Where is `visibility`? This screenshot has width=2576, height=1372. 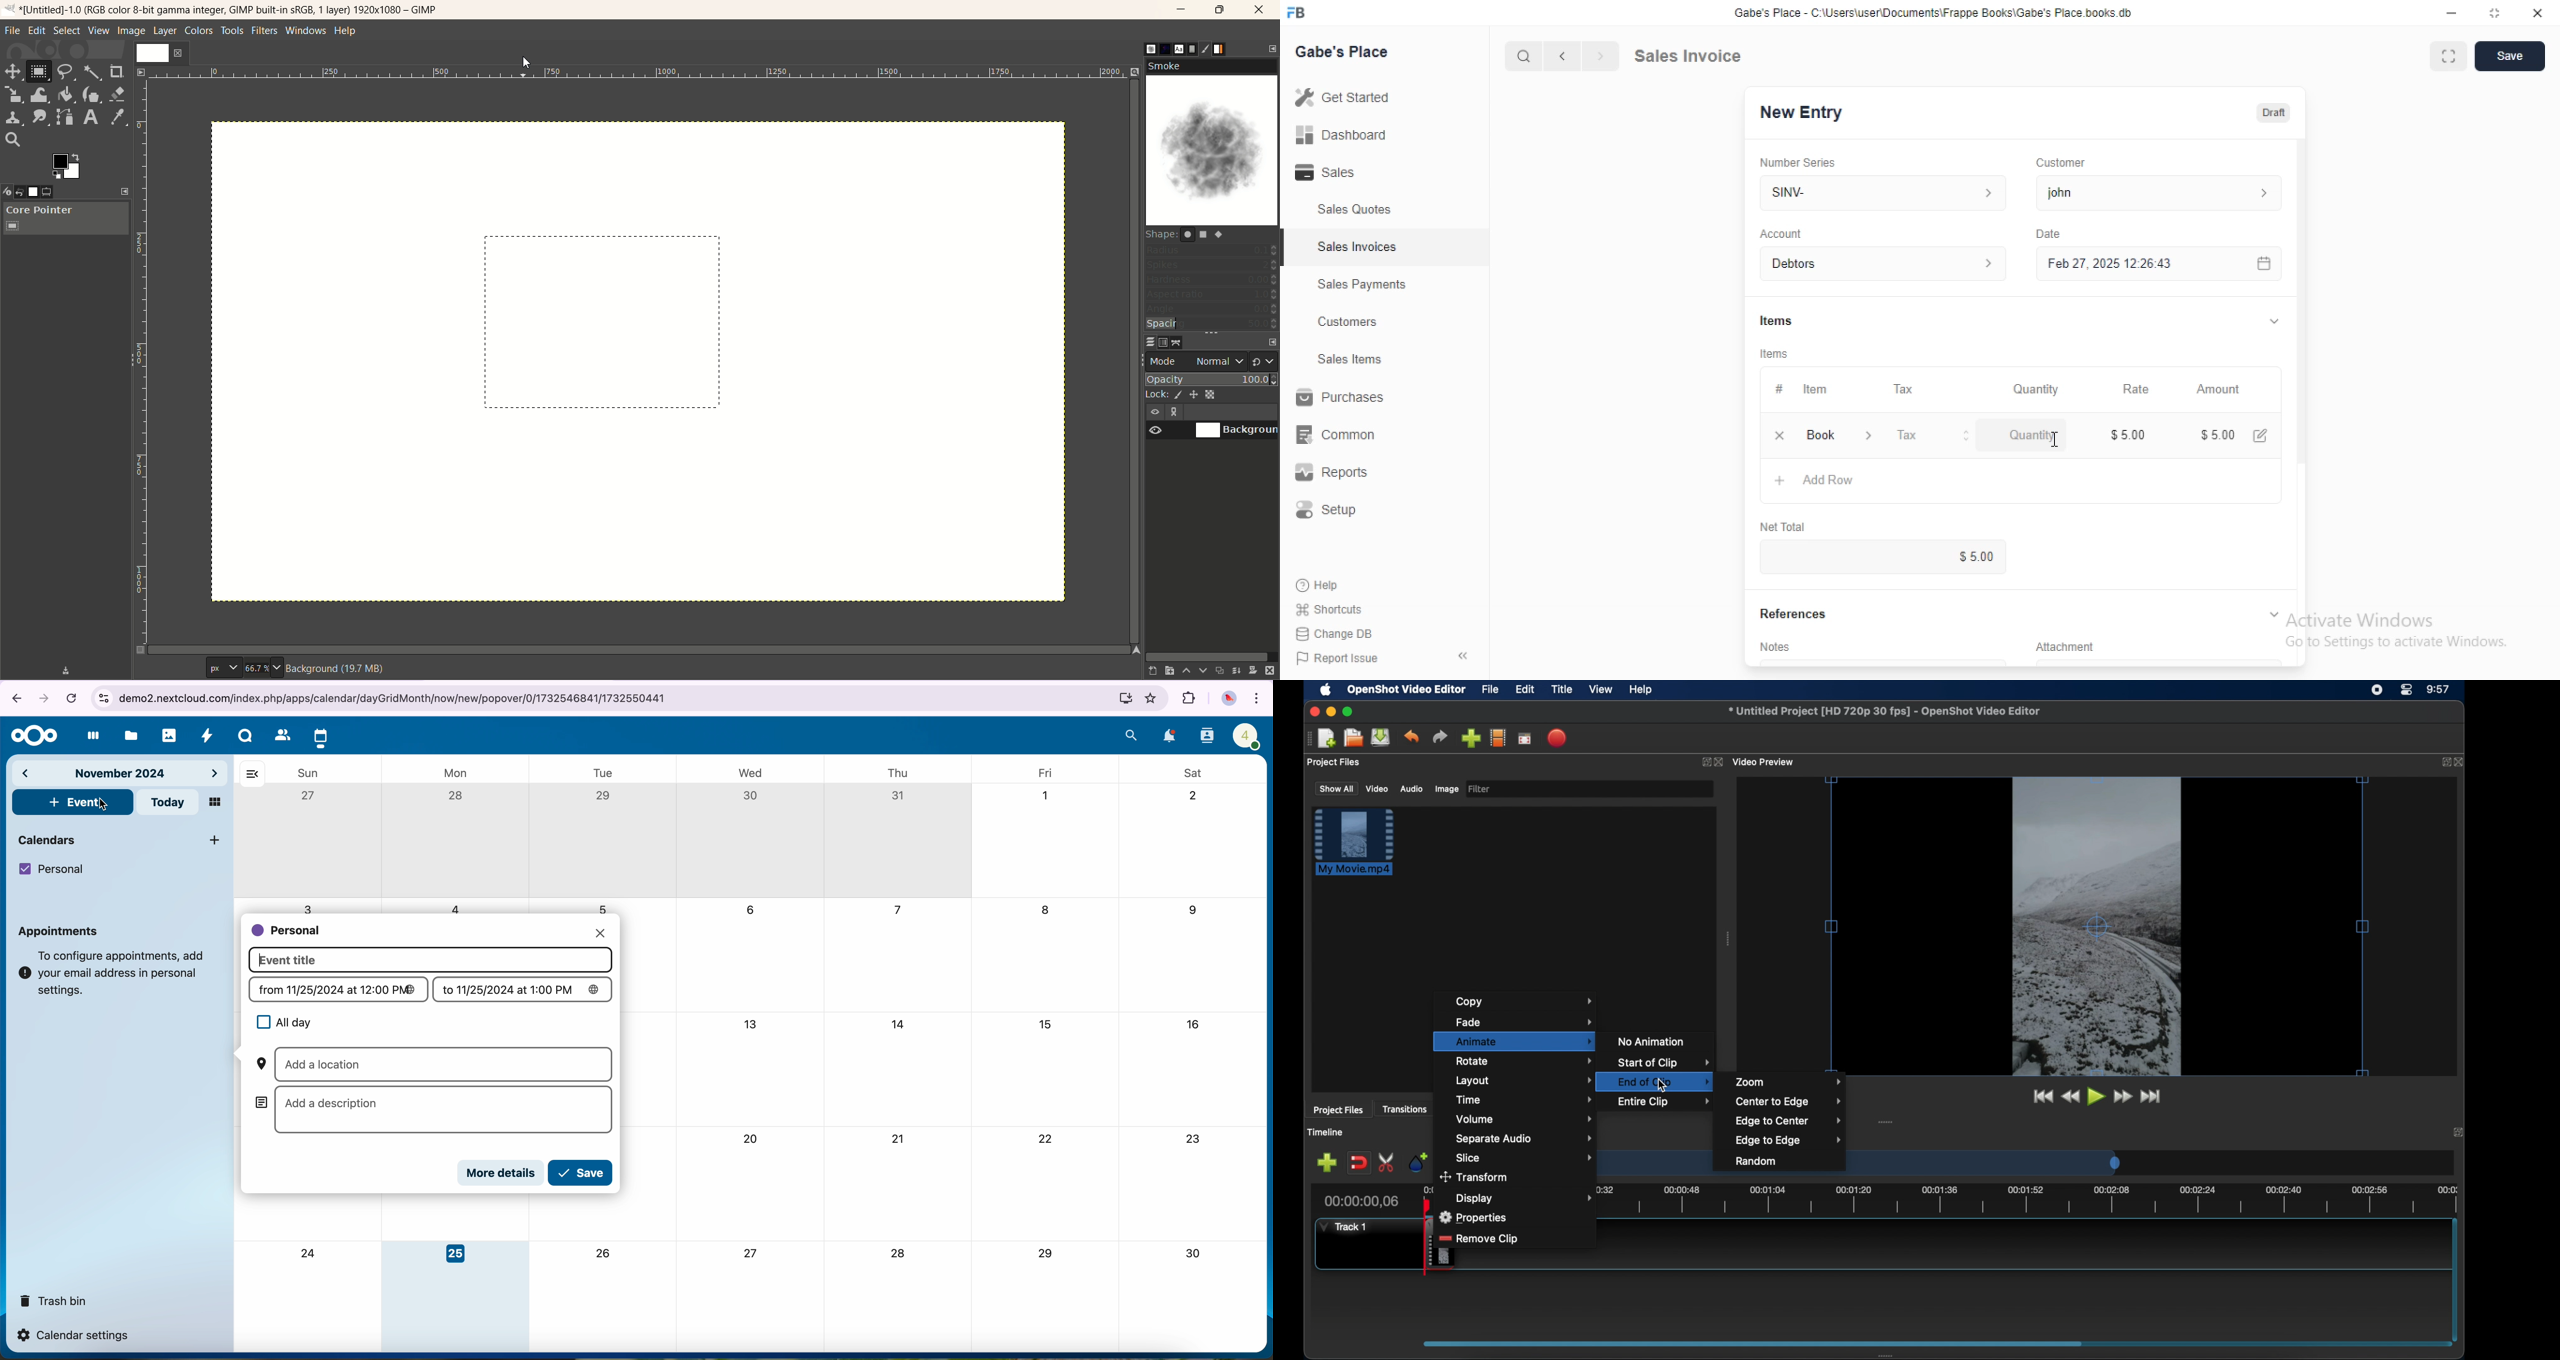 visibility is located at coordinates (1155, 412).